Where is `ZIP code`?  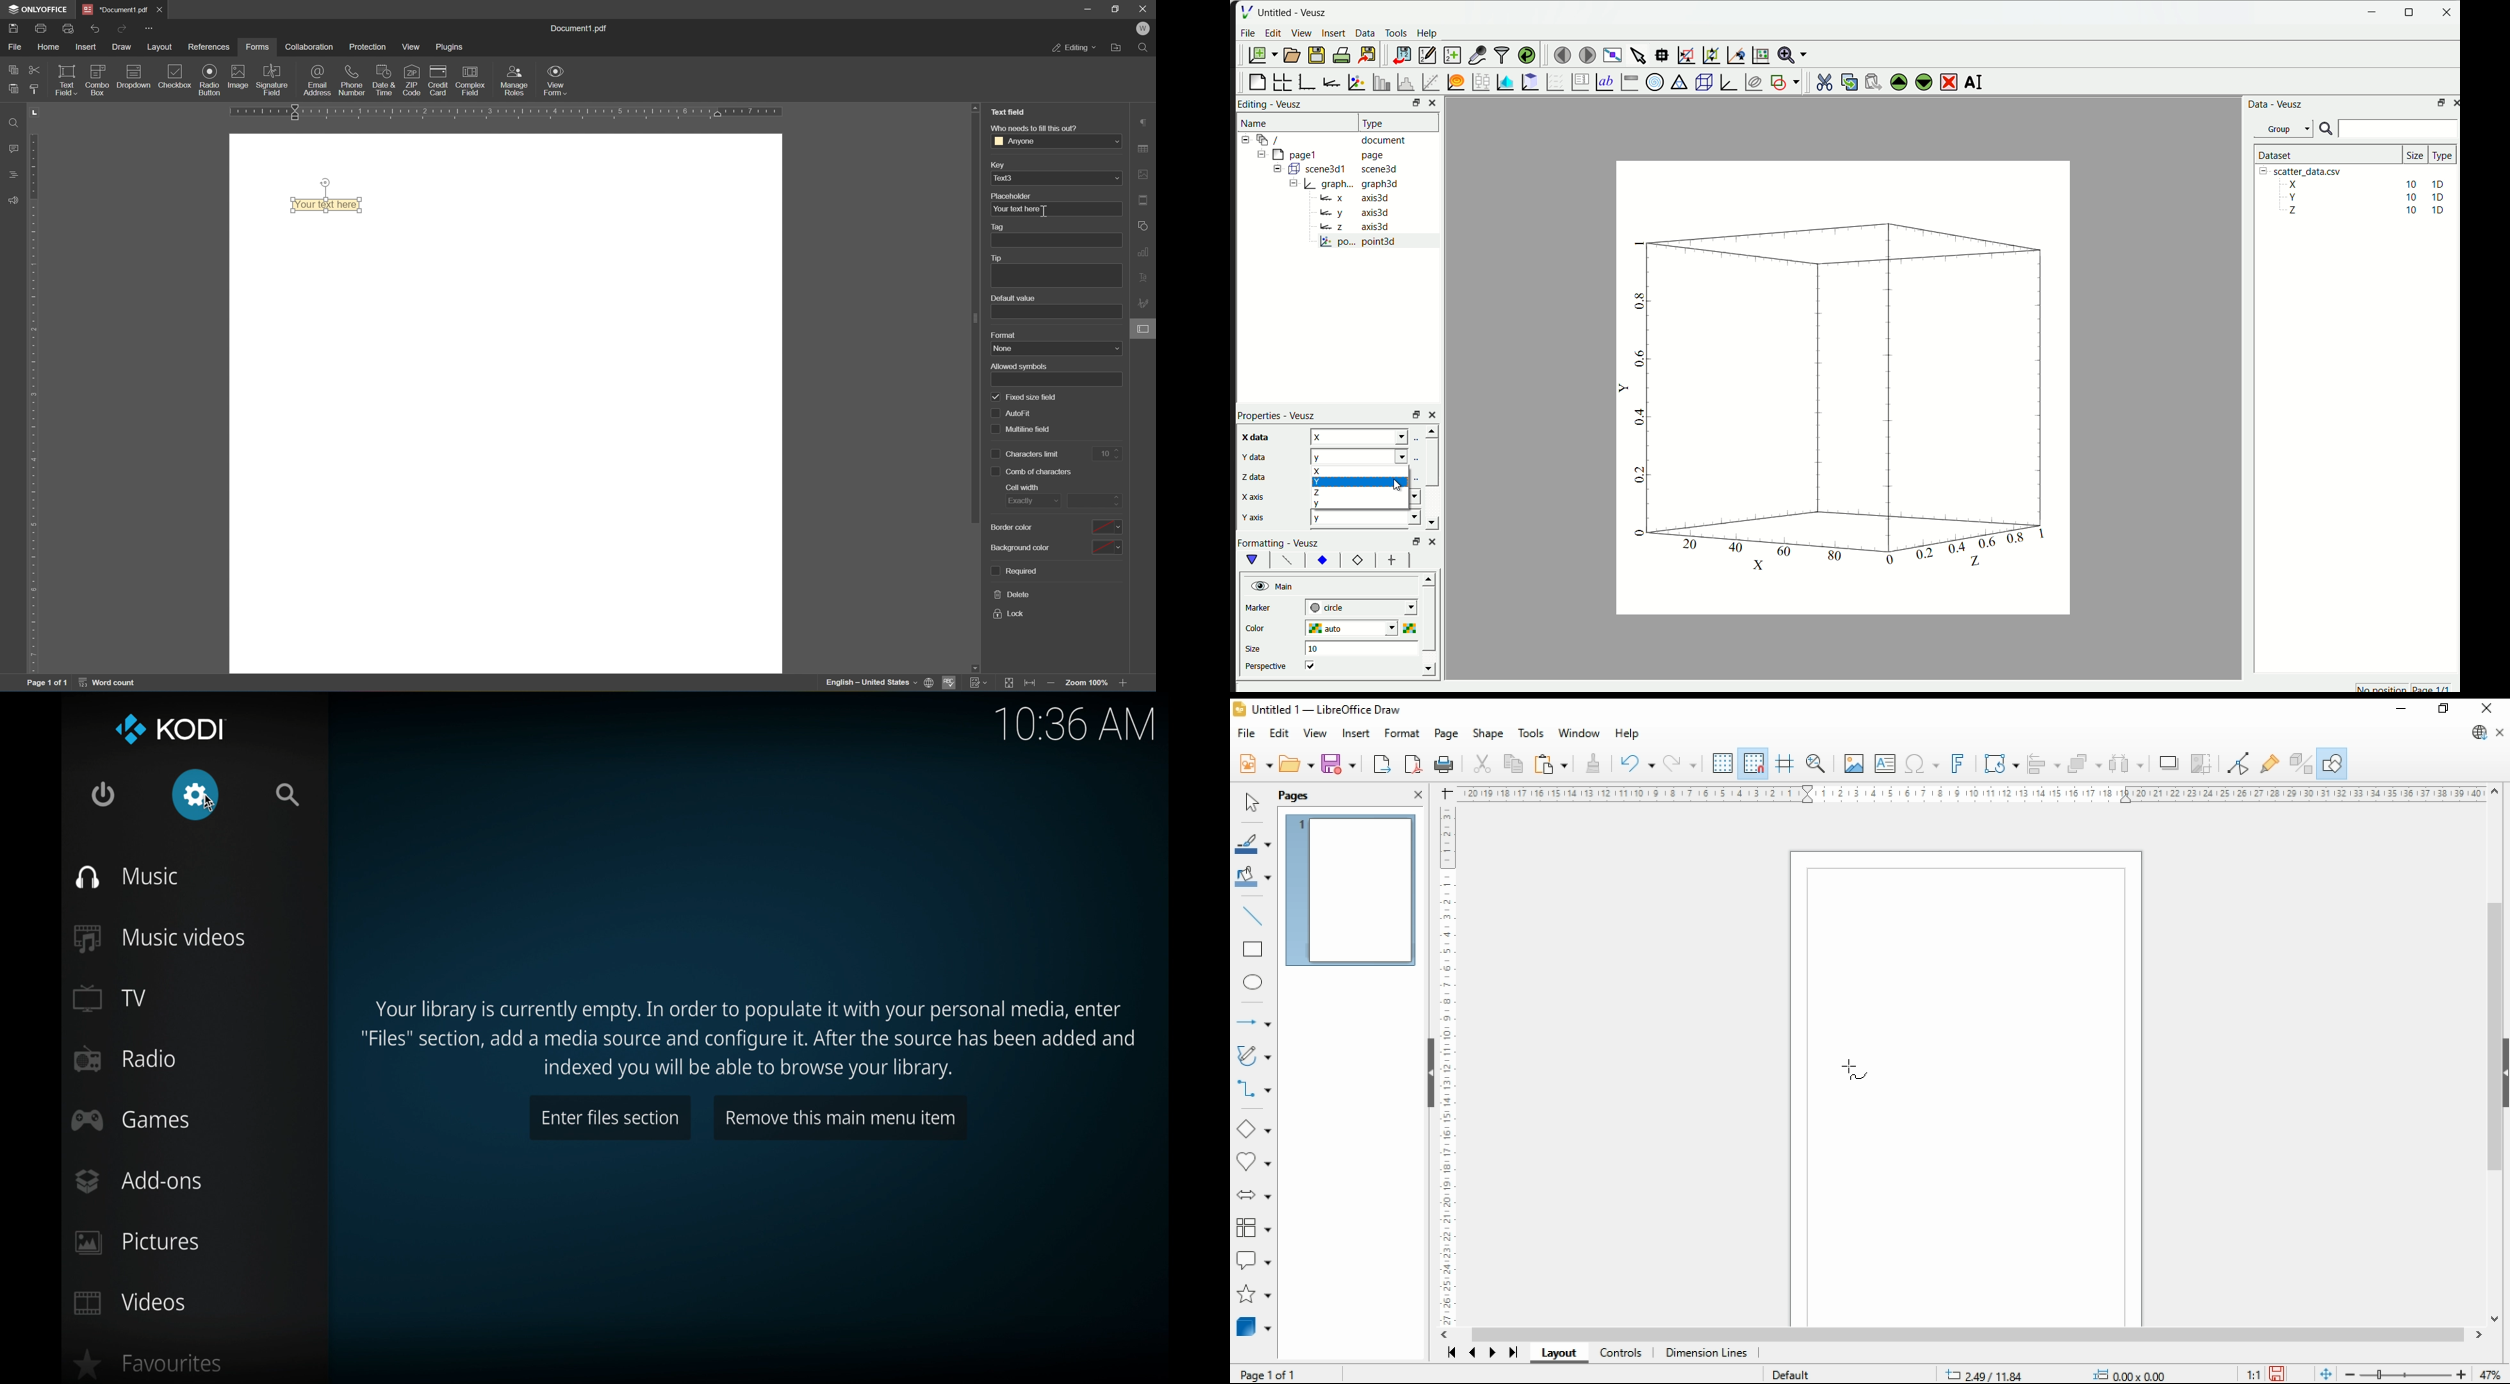 ZIP code is located at coordinates (411, 79).